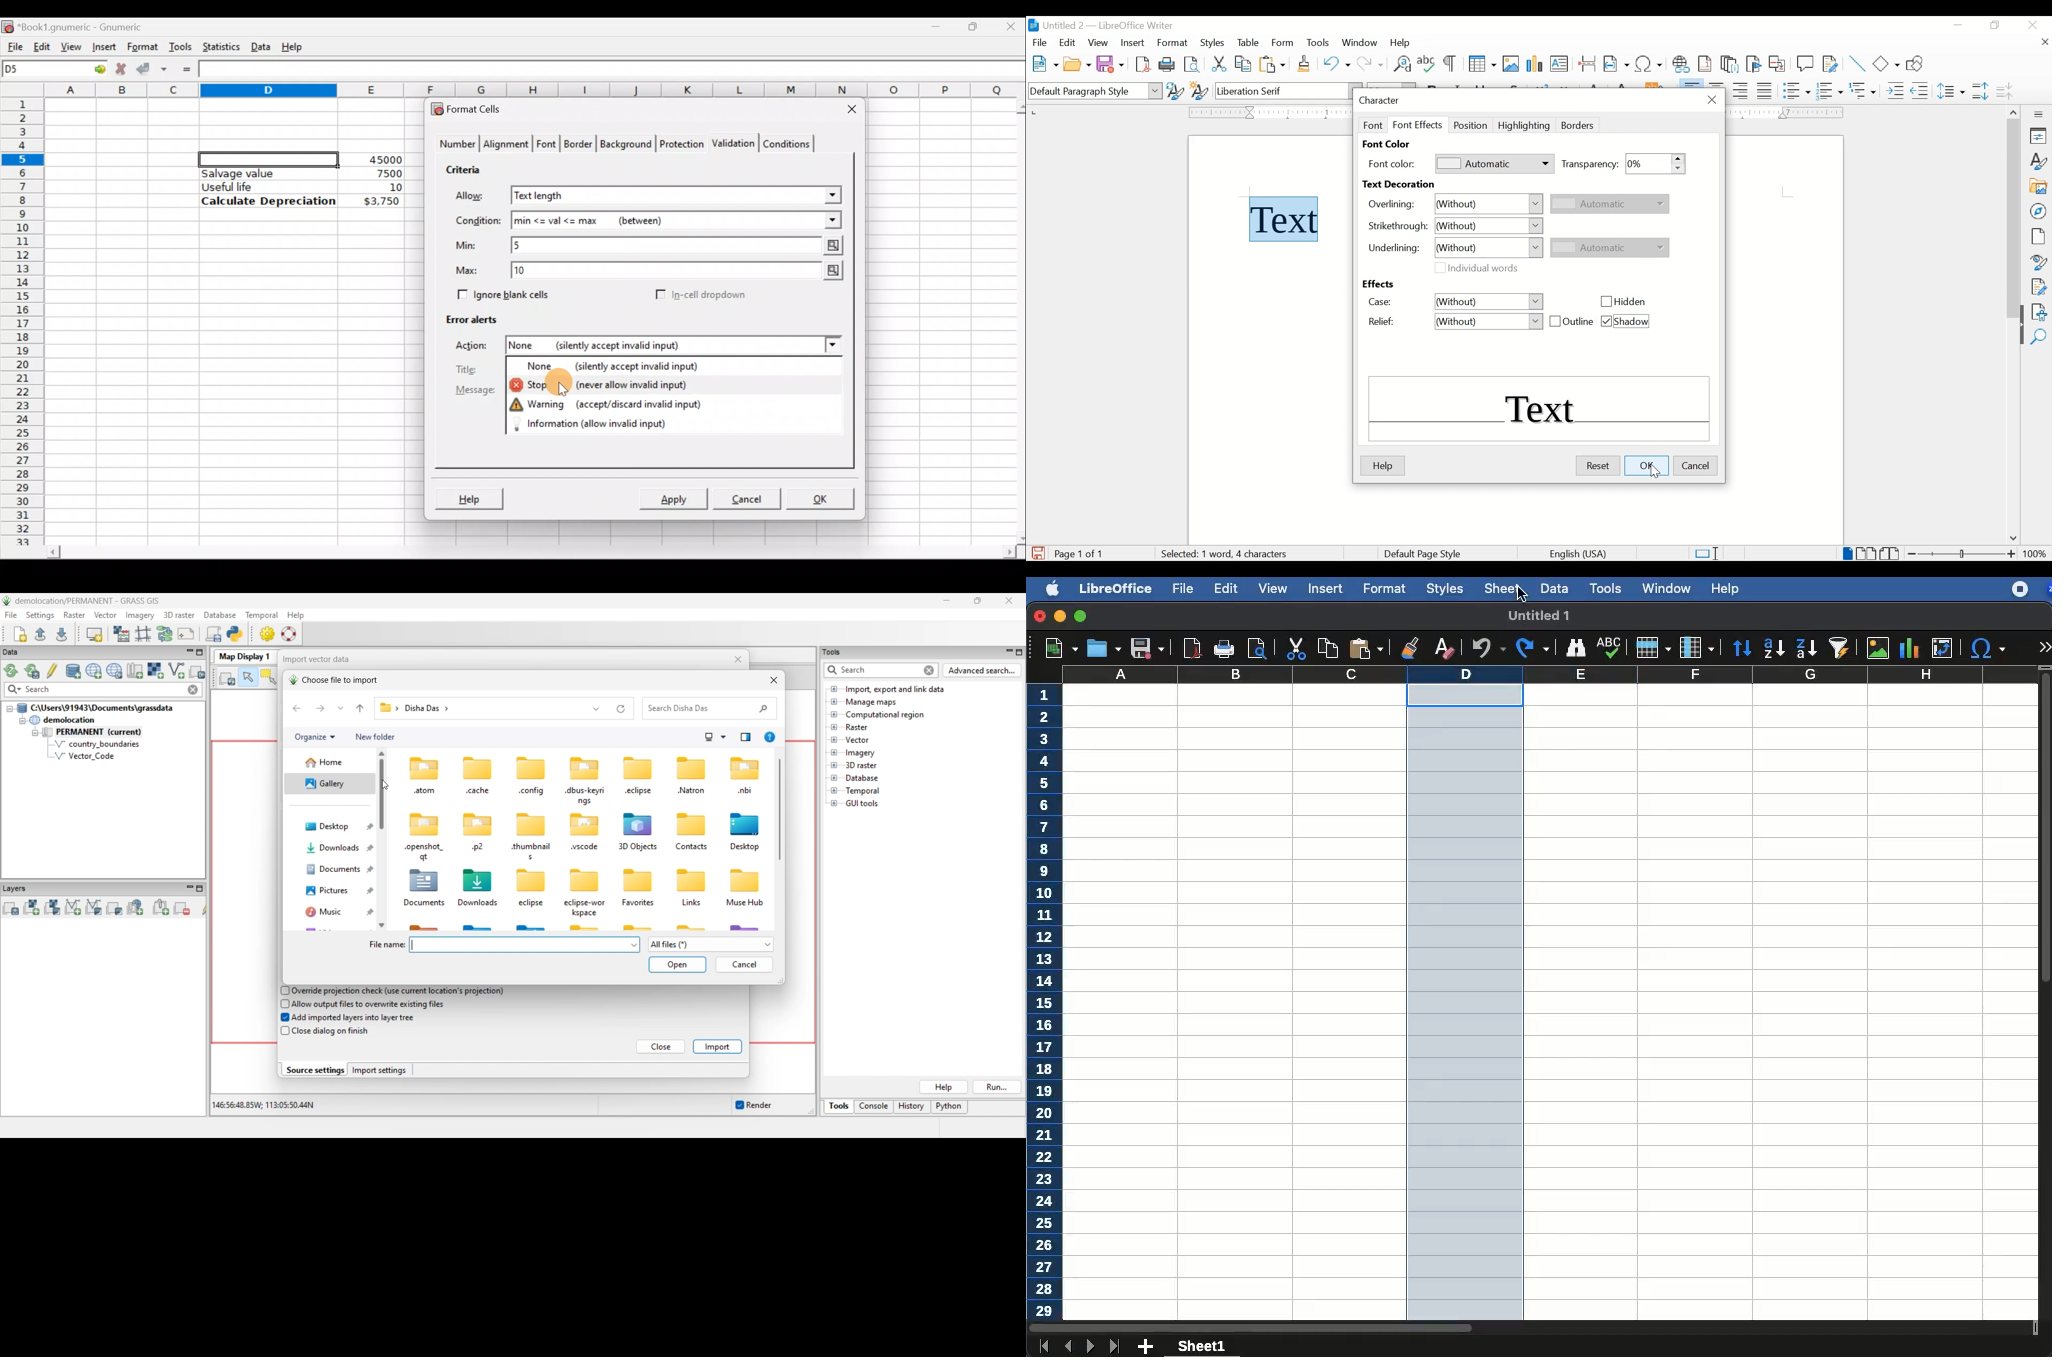  What do you see at coordinates (1325, 590) in the screenshot?
I see `insert` at bounding box center [1325, 590].